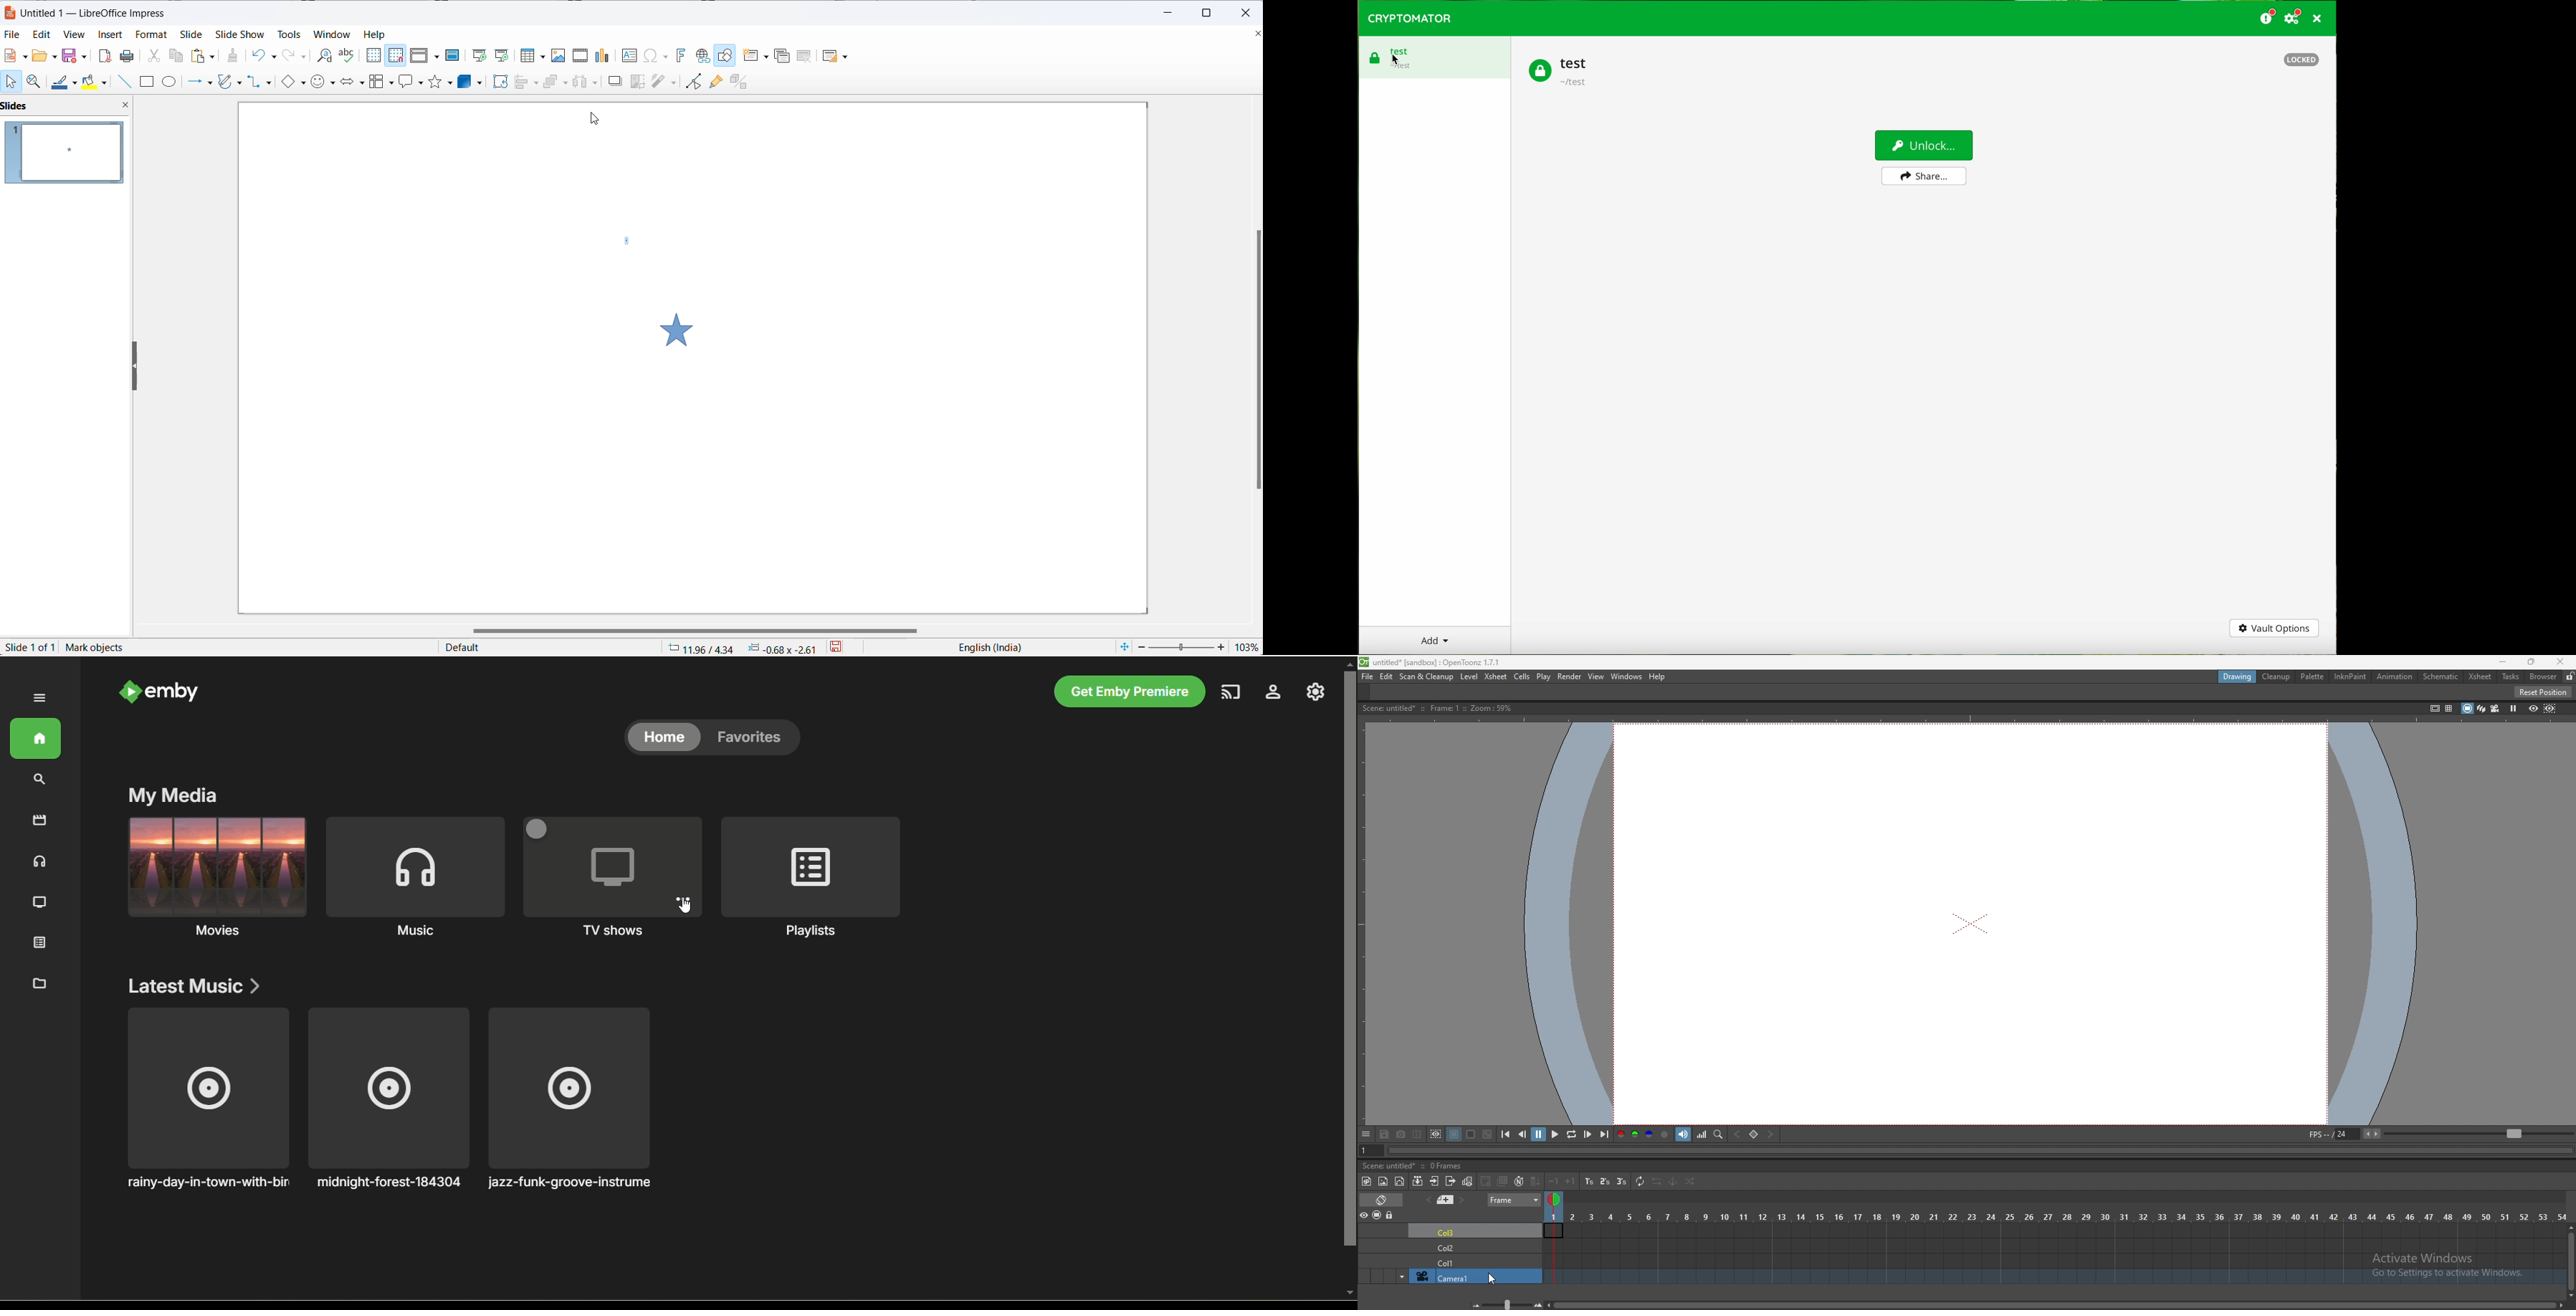  I want to click on 3d objects, so click(472, 82).